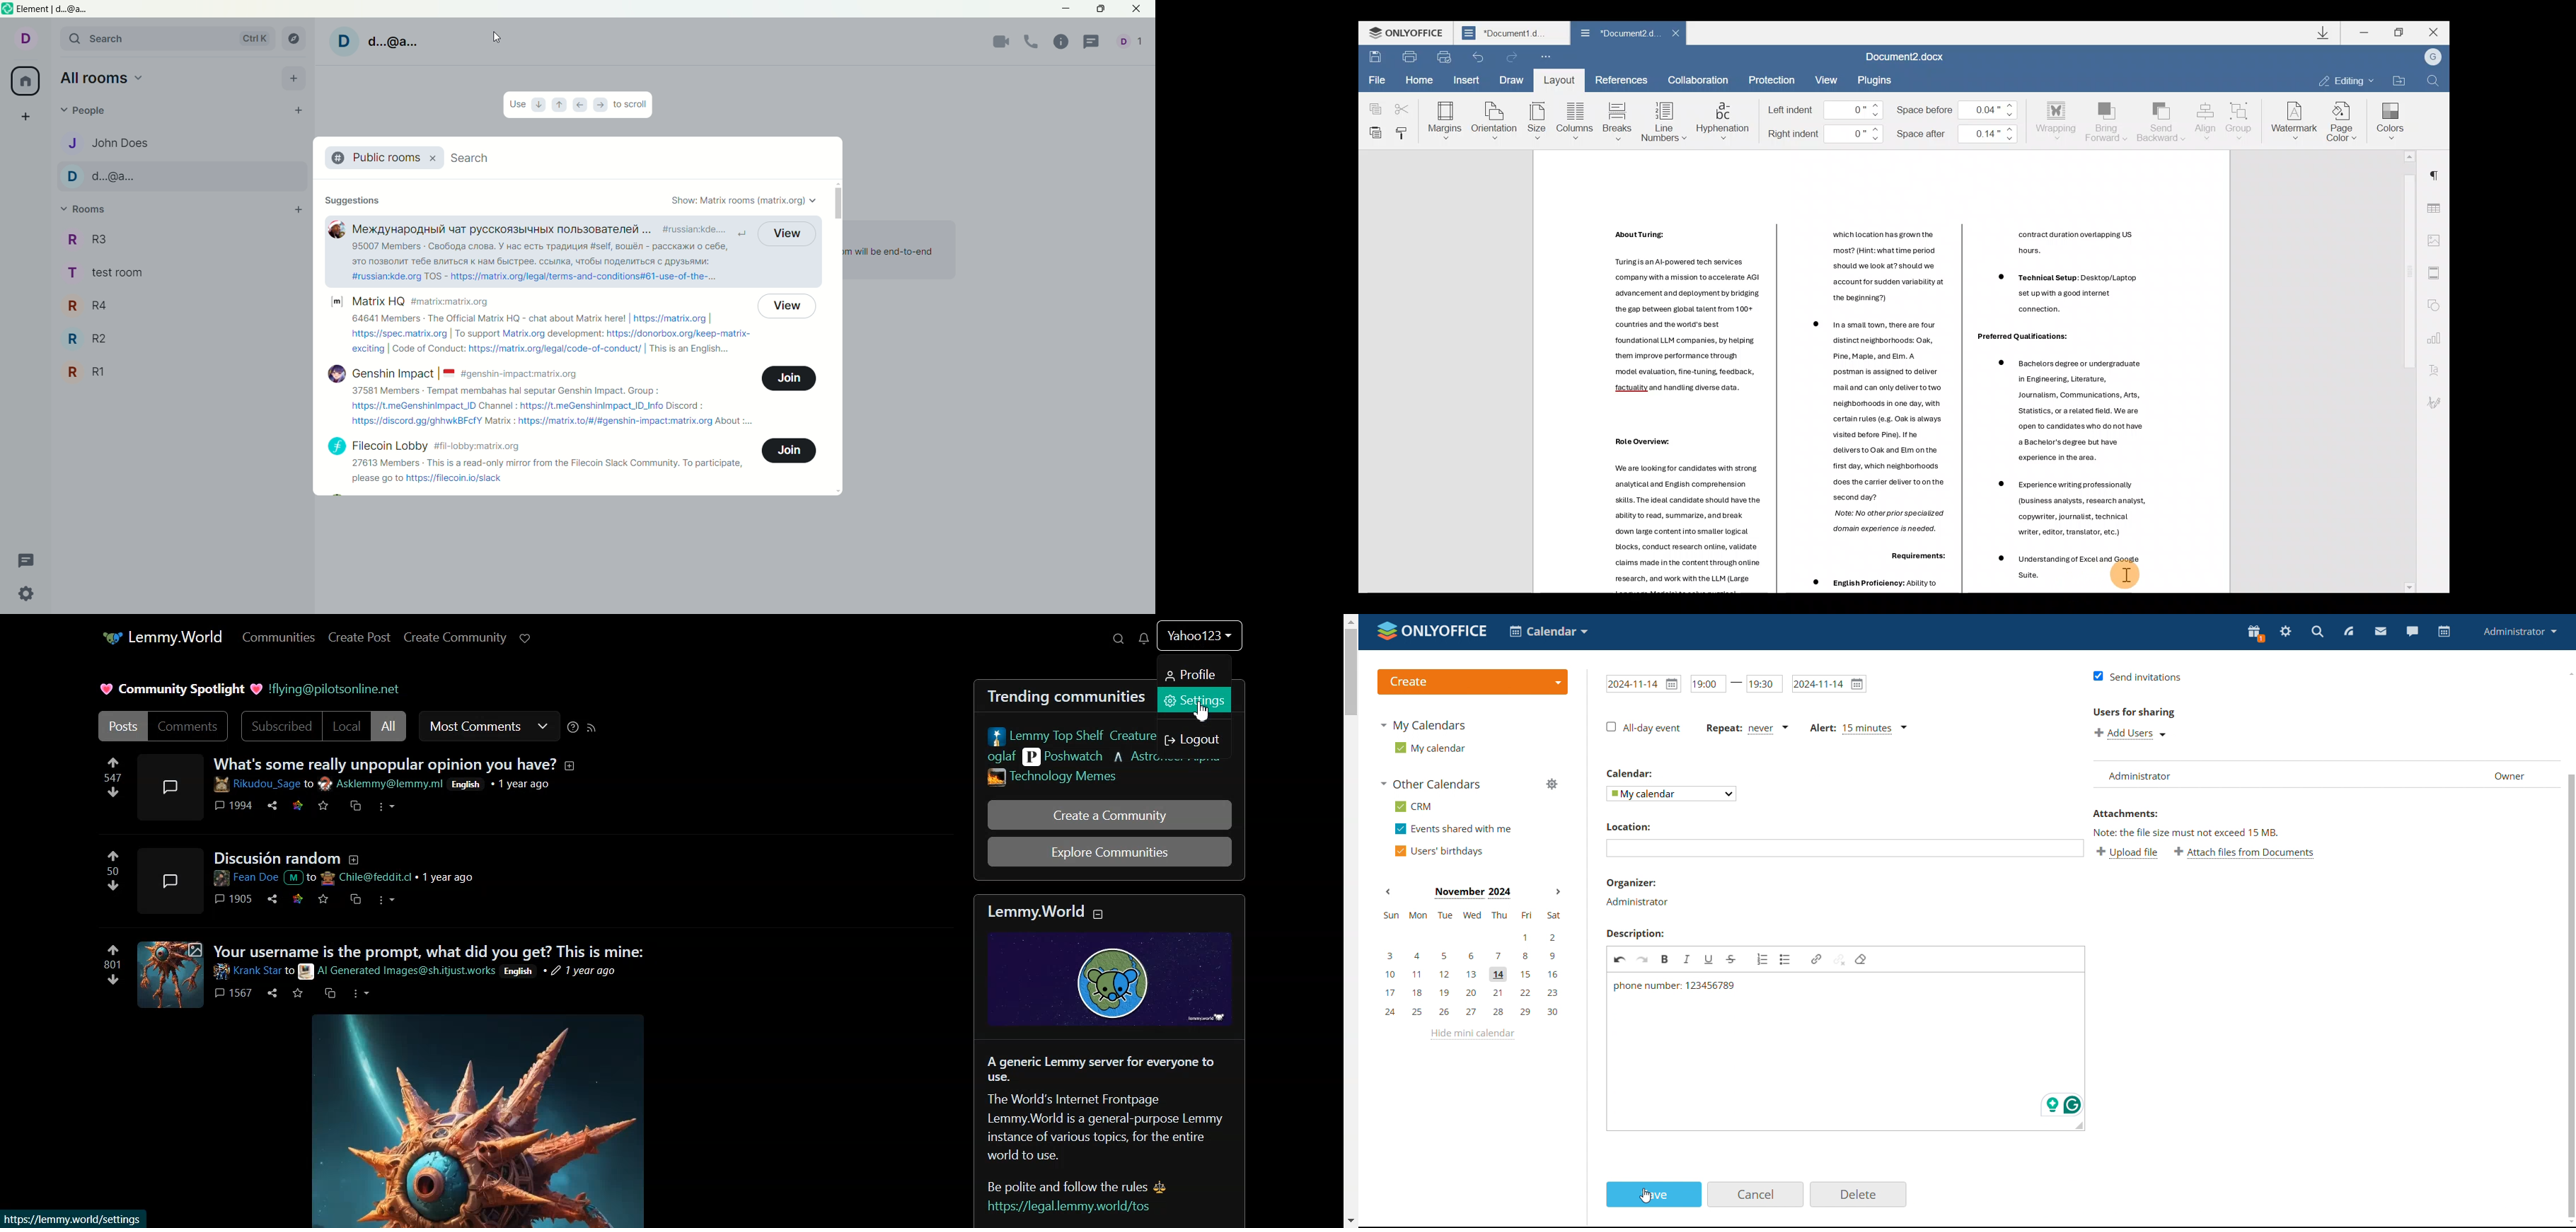 The width and height of the screenshot is (2576, 1232). What do you see at coordinates (2125, 570) in the screenshot?
I see `Cursor` at bounding box center [2125, 570].